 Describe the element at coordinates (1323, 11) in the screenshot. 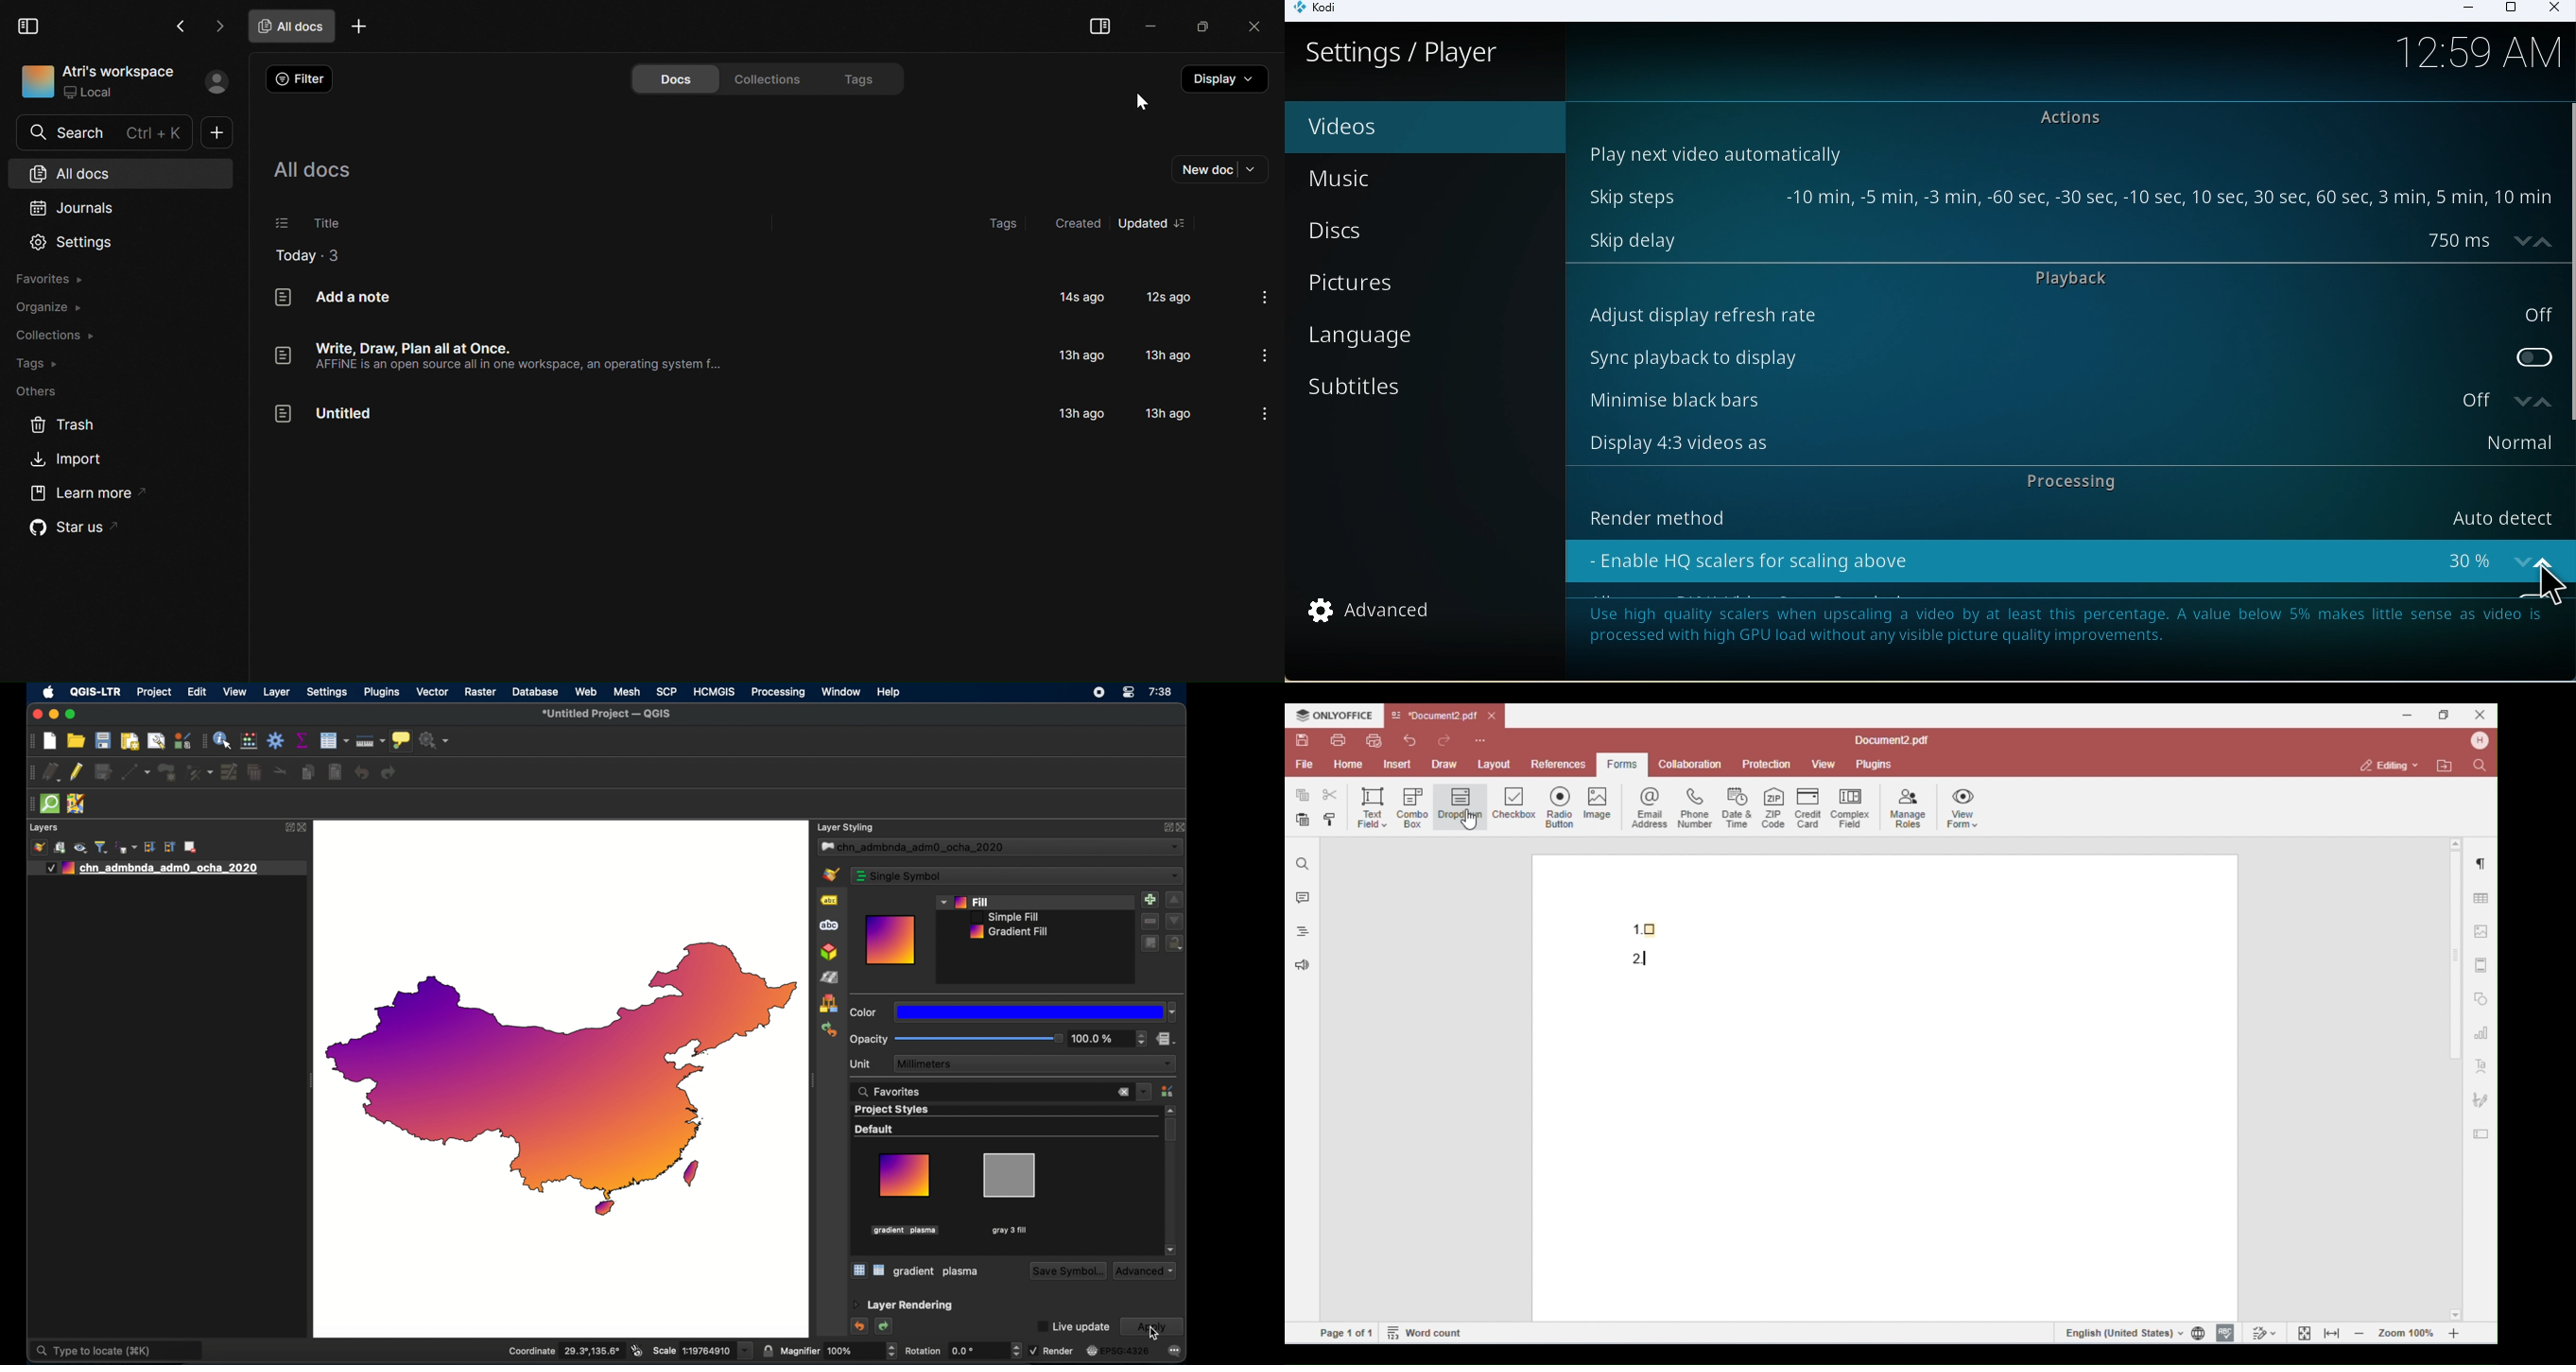

I see `Kodi icon` at that location.